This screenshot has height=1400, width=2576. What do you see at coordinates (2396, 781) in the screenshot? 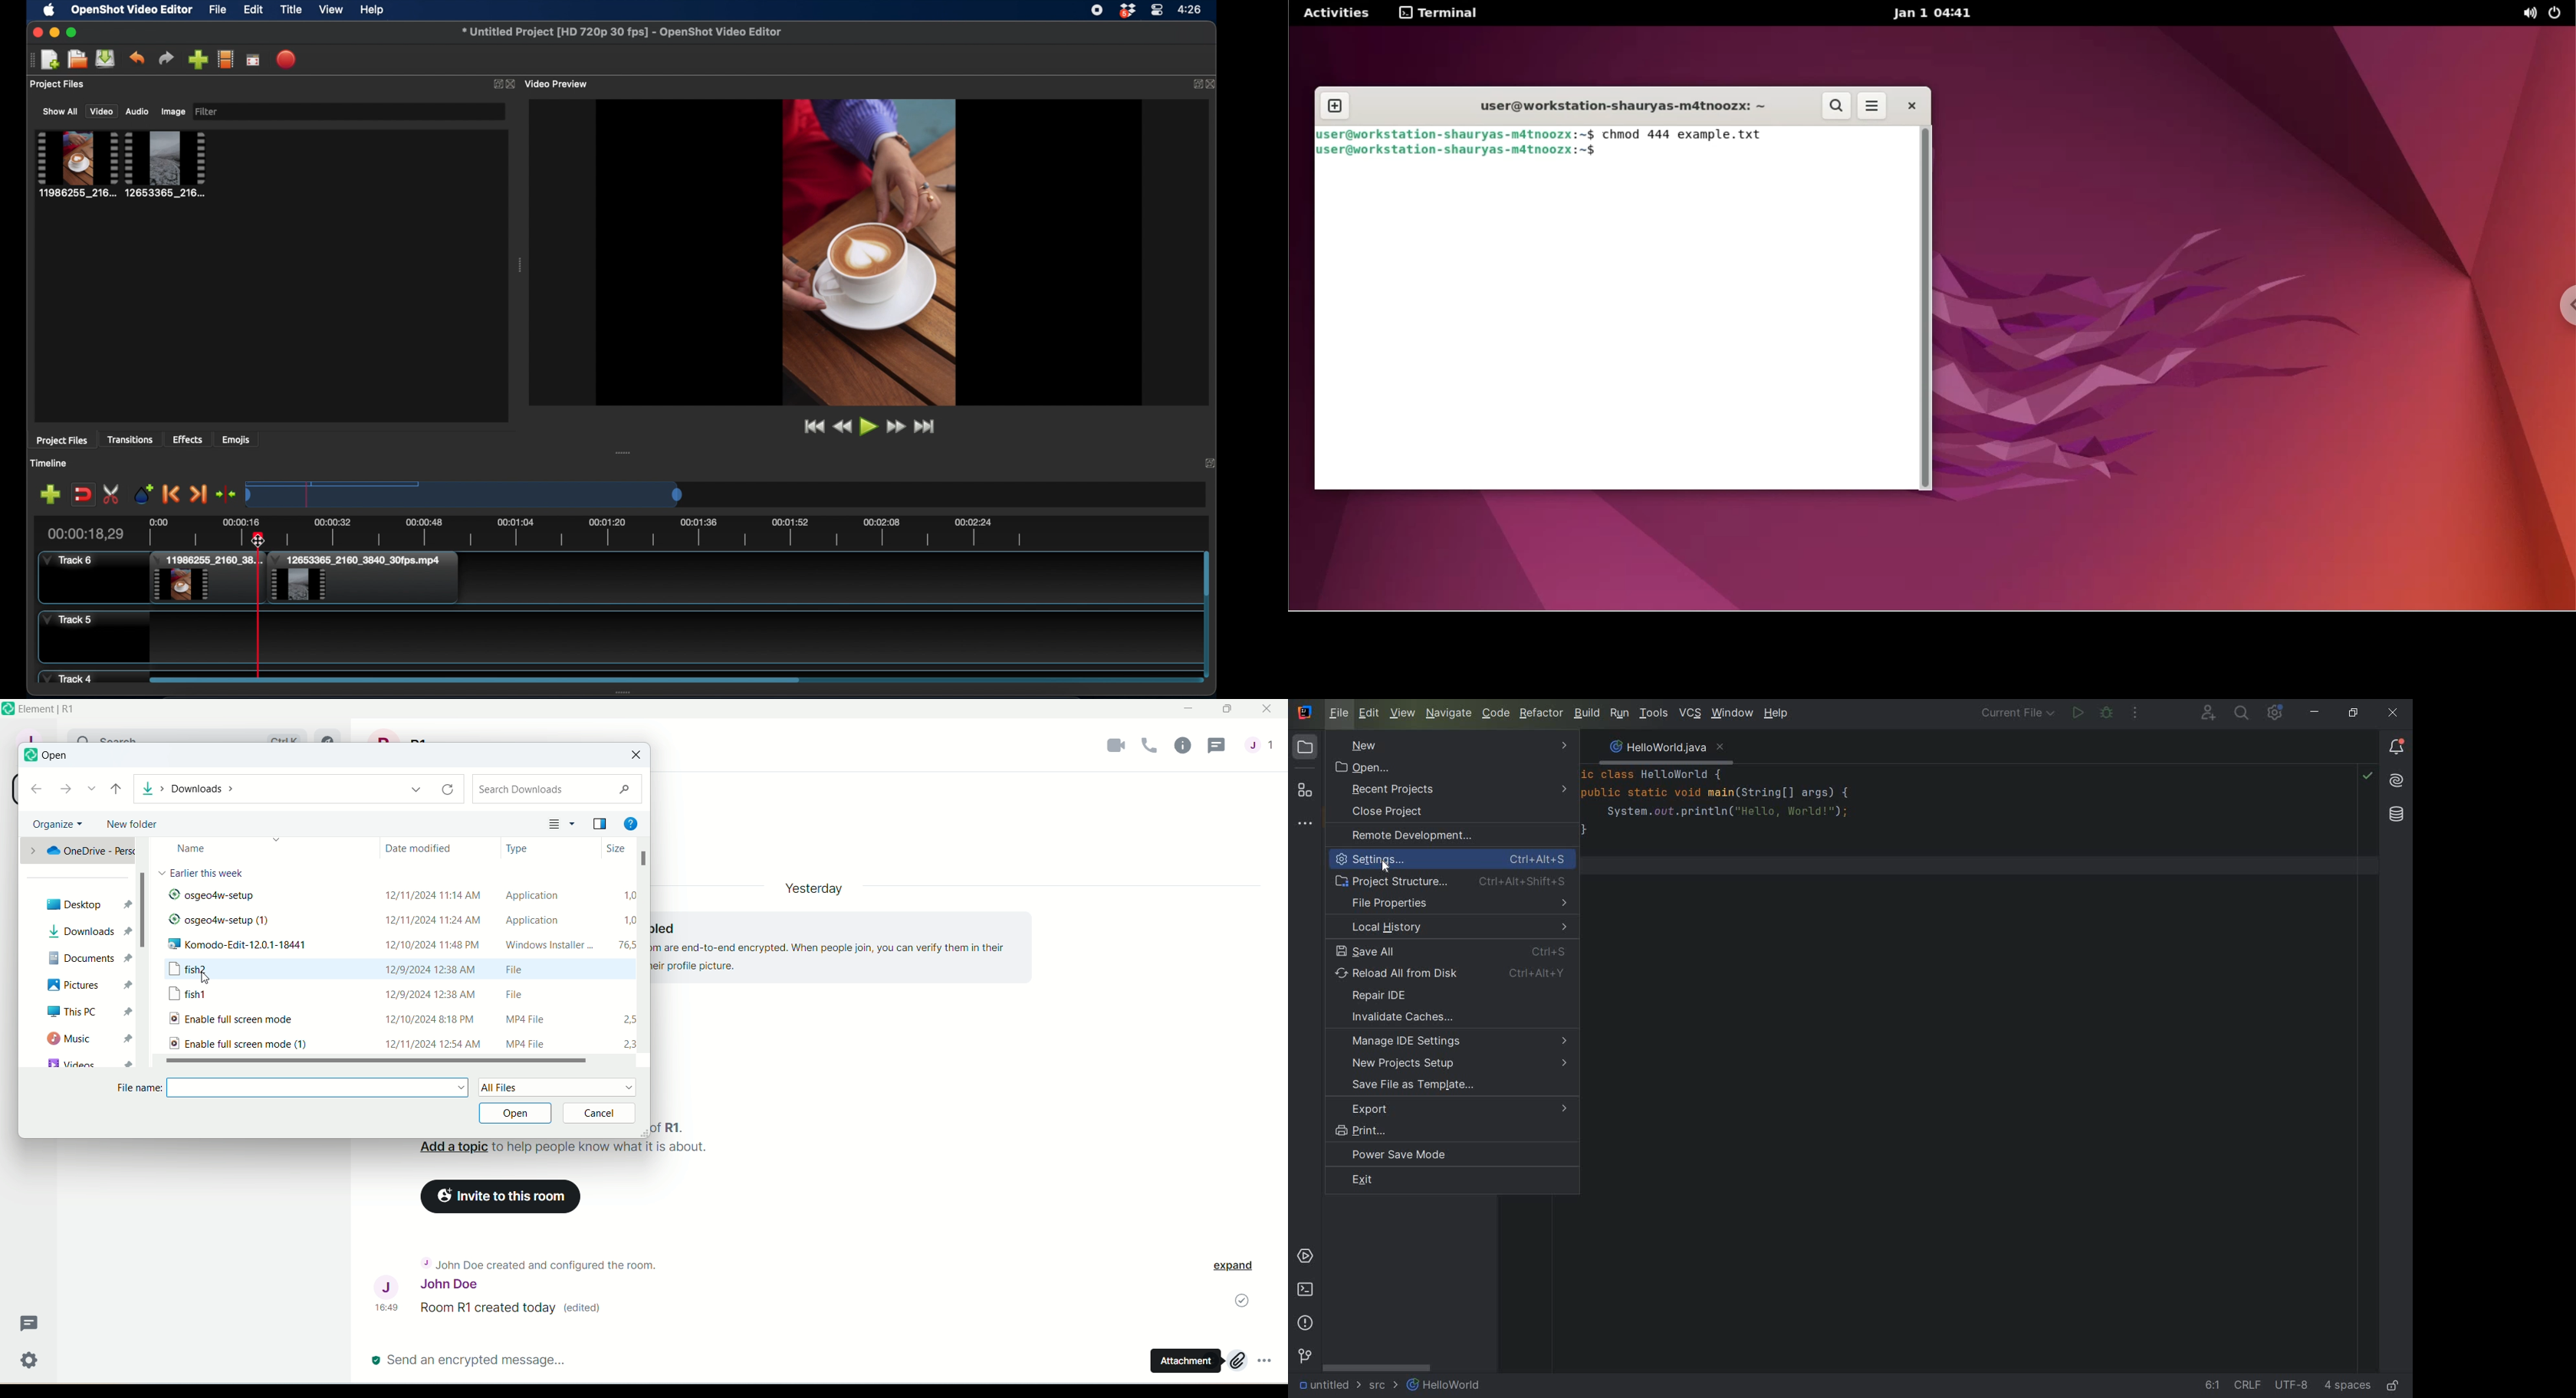
I see `AI Assistant` at bounding box center [2396, 781].